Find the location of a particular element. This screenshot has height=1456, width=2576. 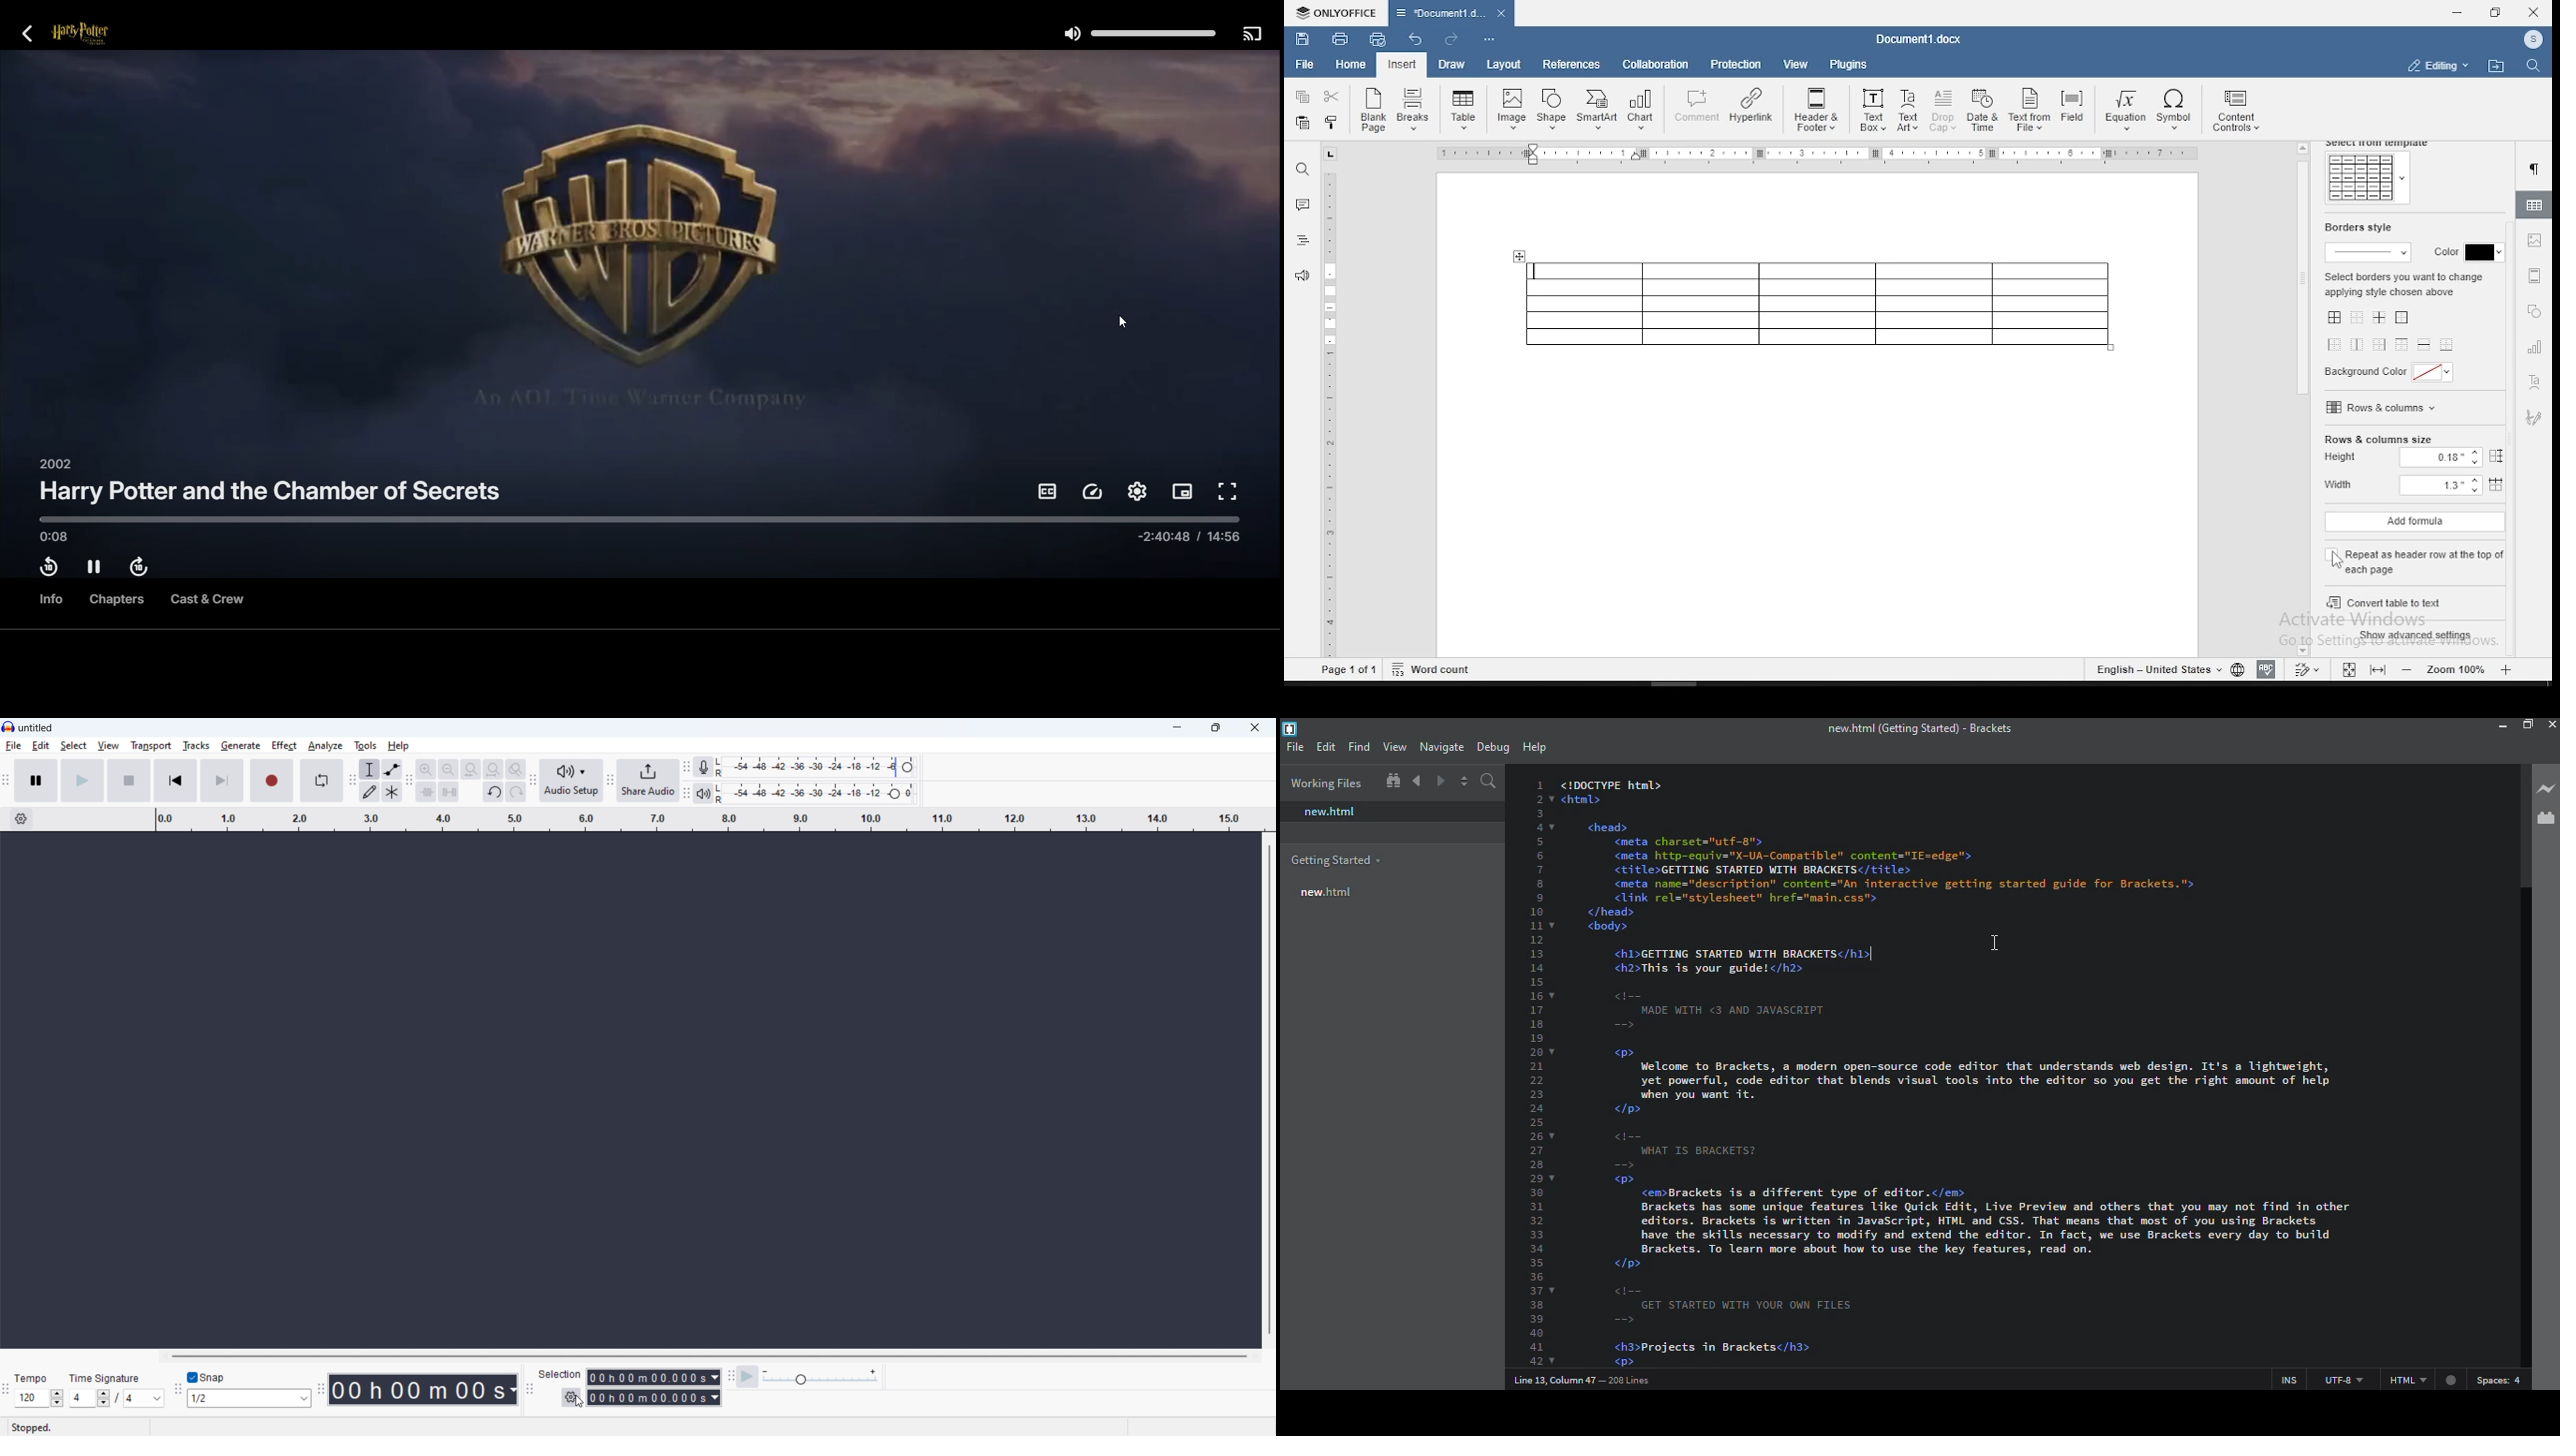

Rewind is located at coordinates (47, 569).